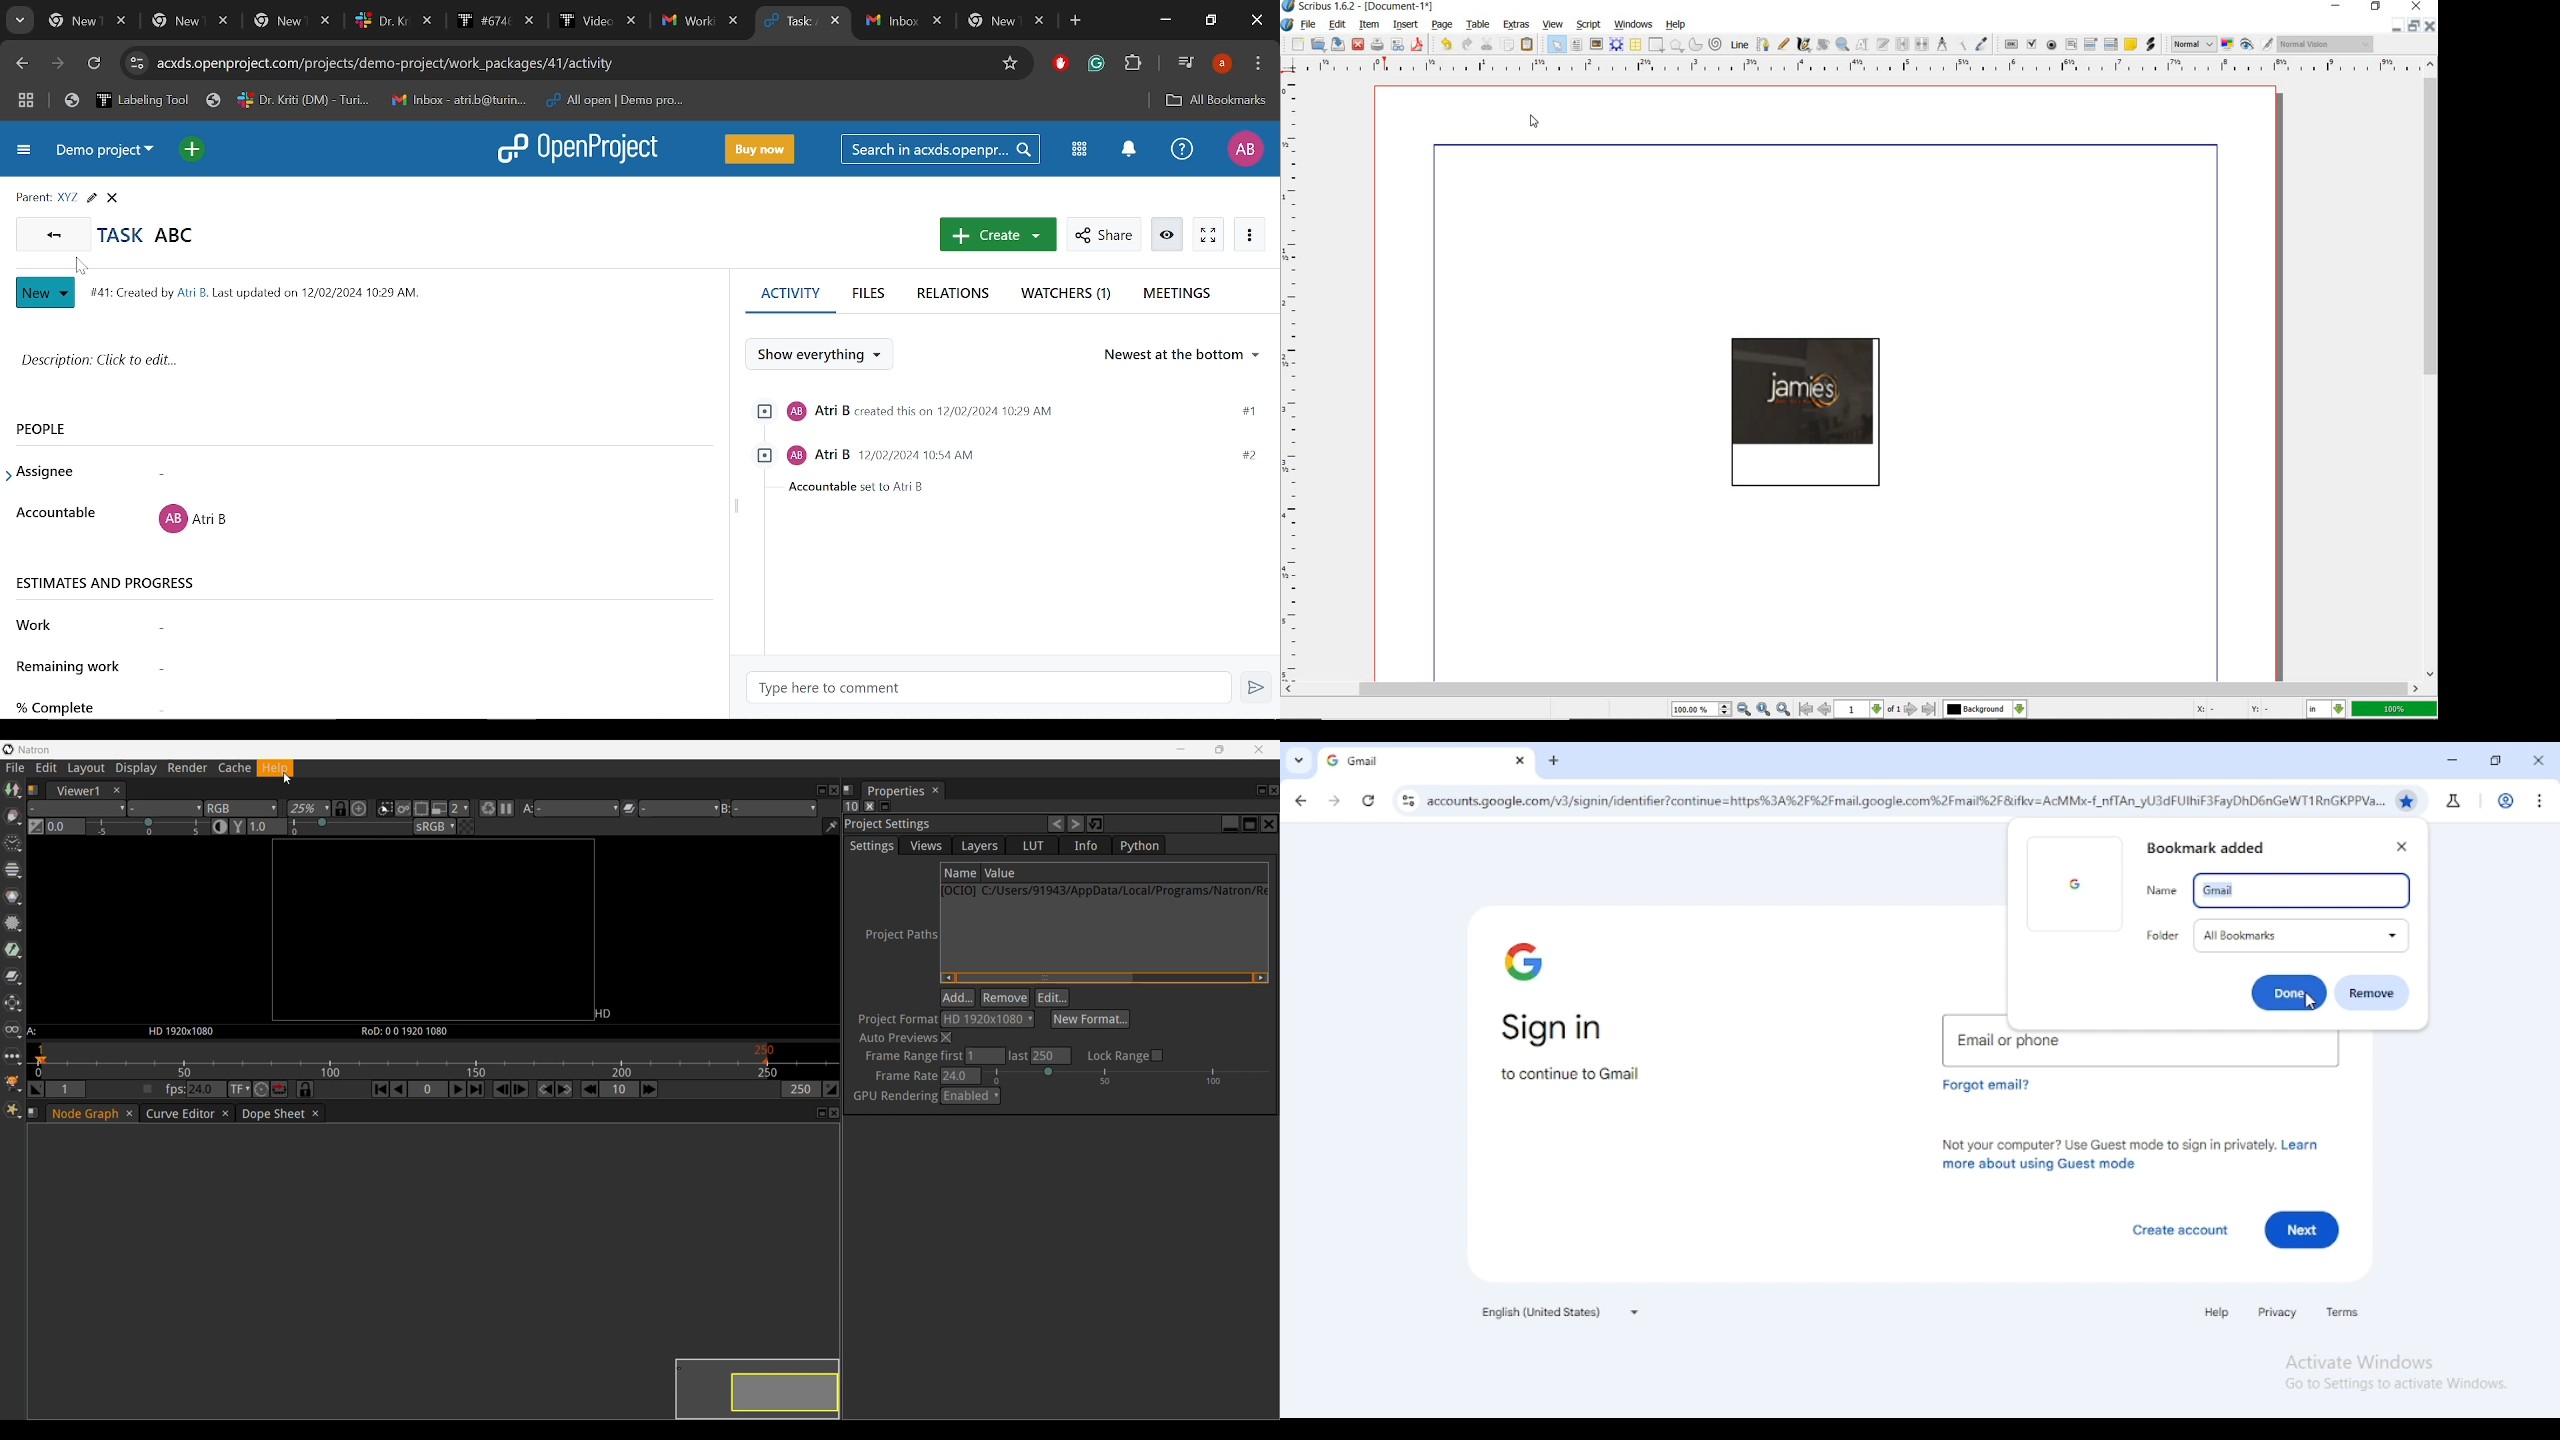 This screenshot has width=2576, height=1456. What do you see at coordinates (1962, 43) in the screenshot?
I see `copy item properties` at bounding box center [1962, 43].